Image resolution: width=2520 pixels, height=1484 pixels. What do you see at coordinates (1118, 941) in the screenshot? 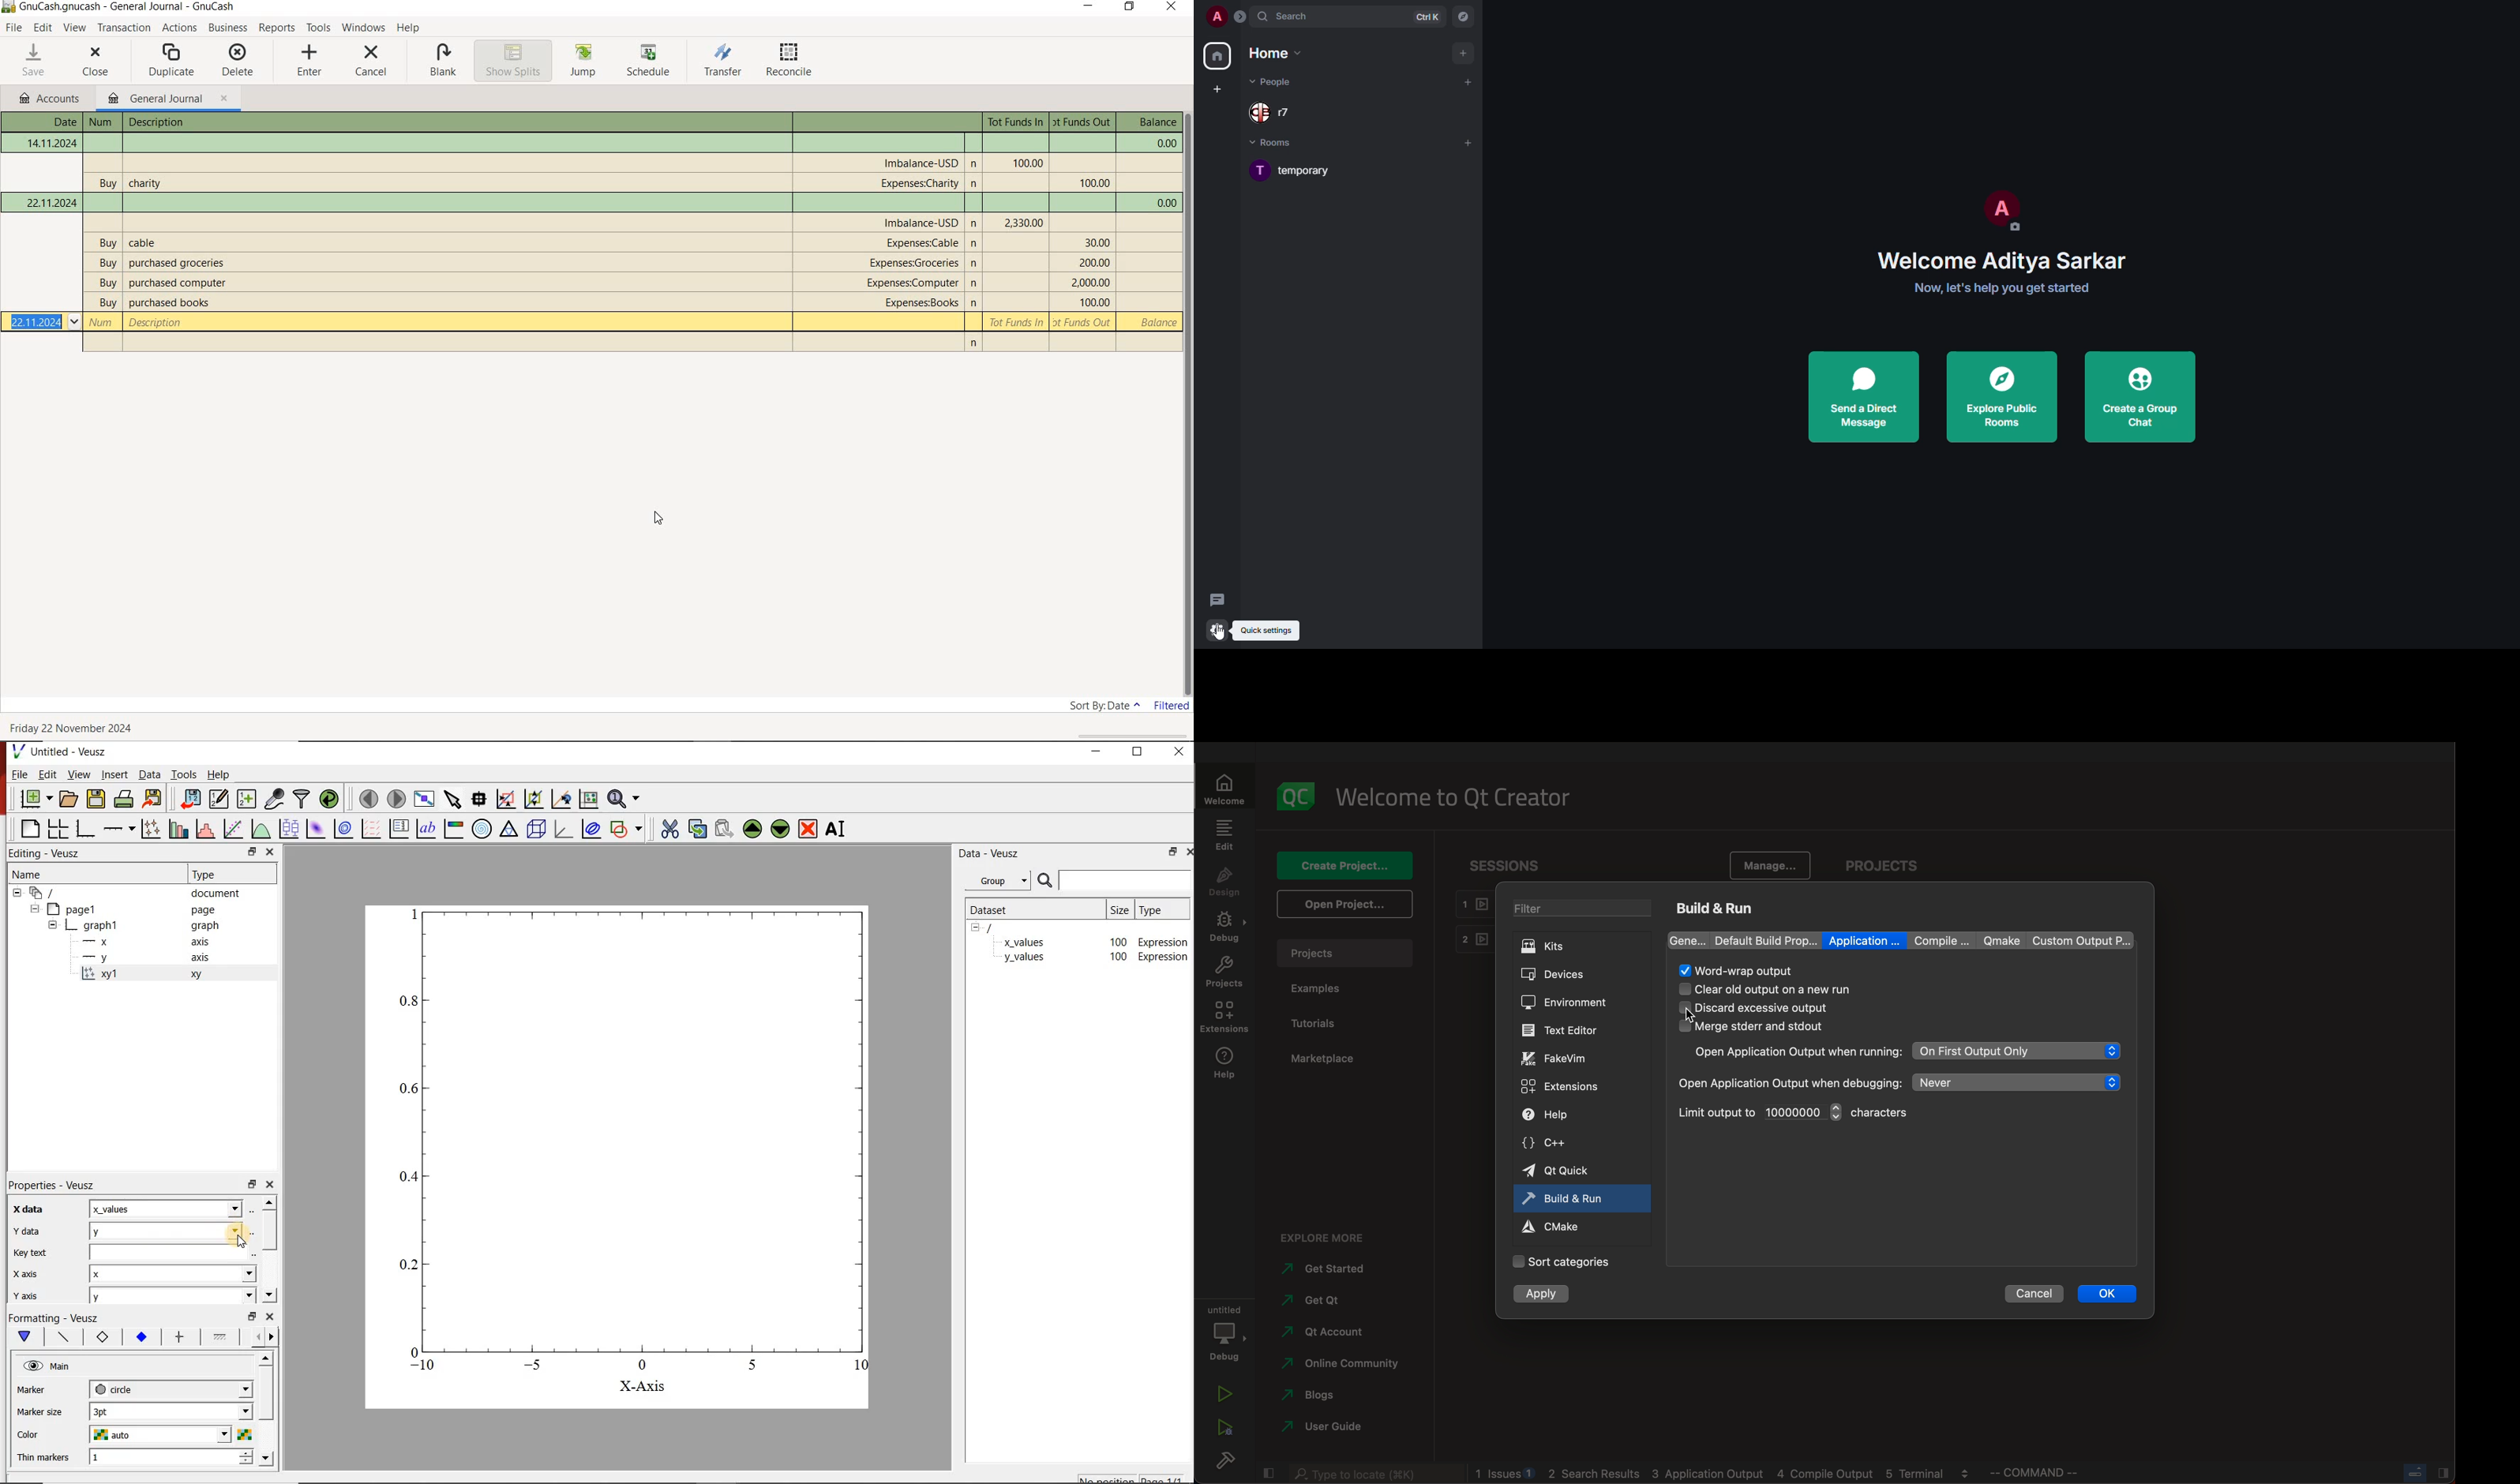
I see `100` at bounding box center [1118, 941].